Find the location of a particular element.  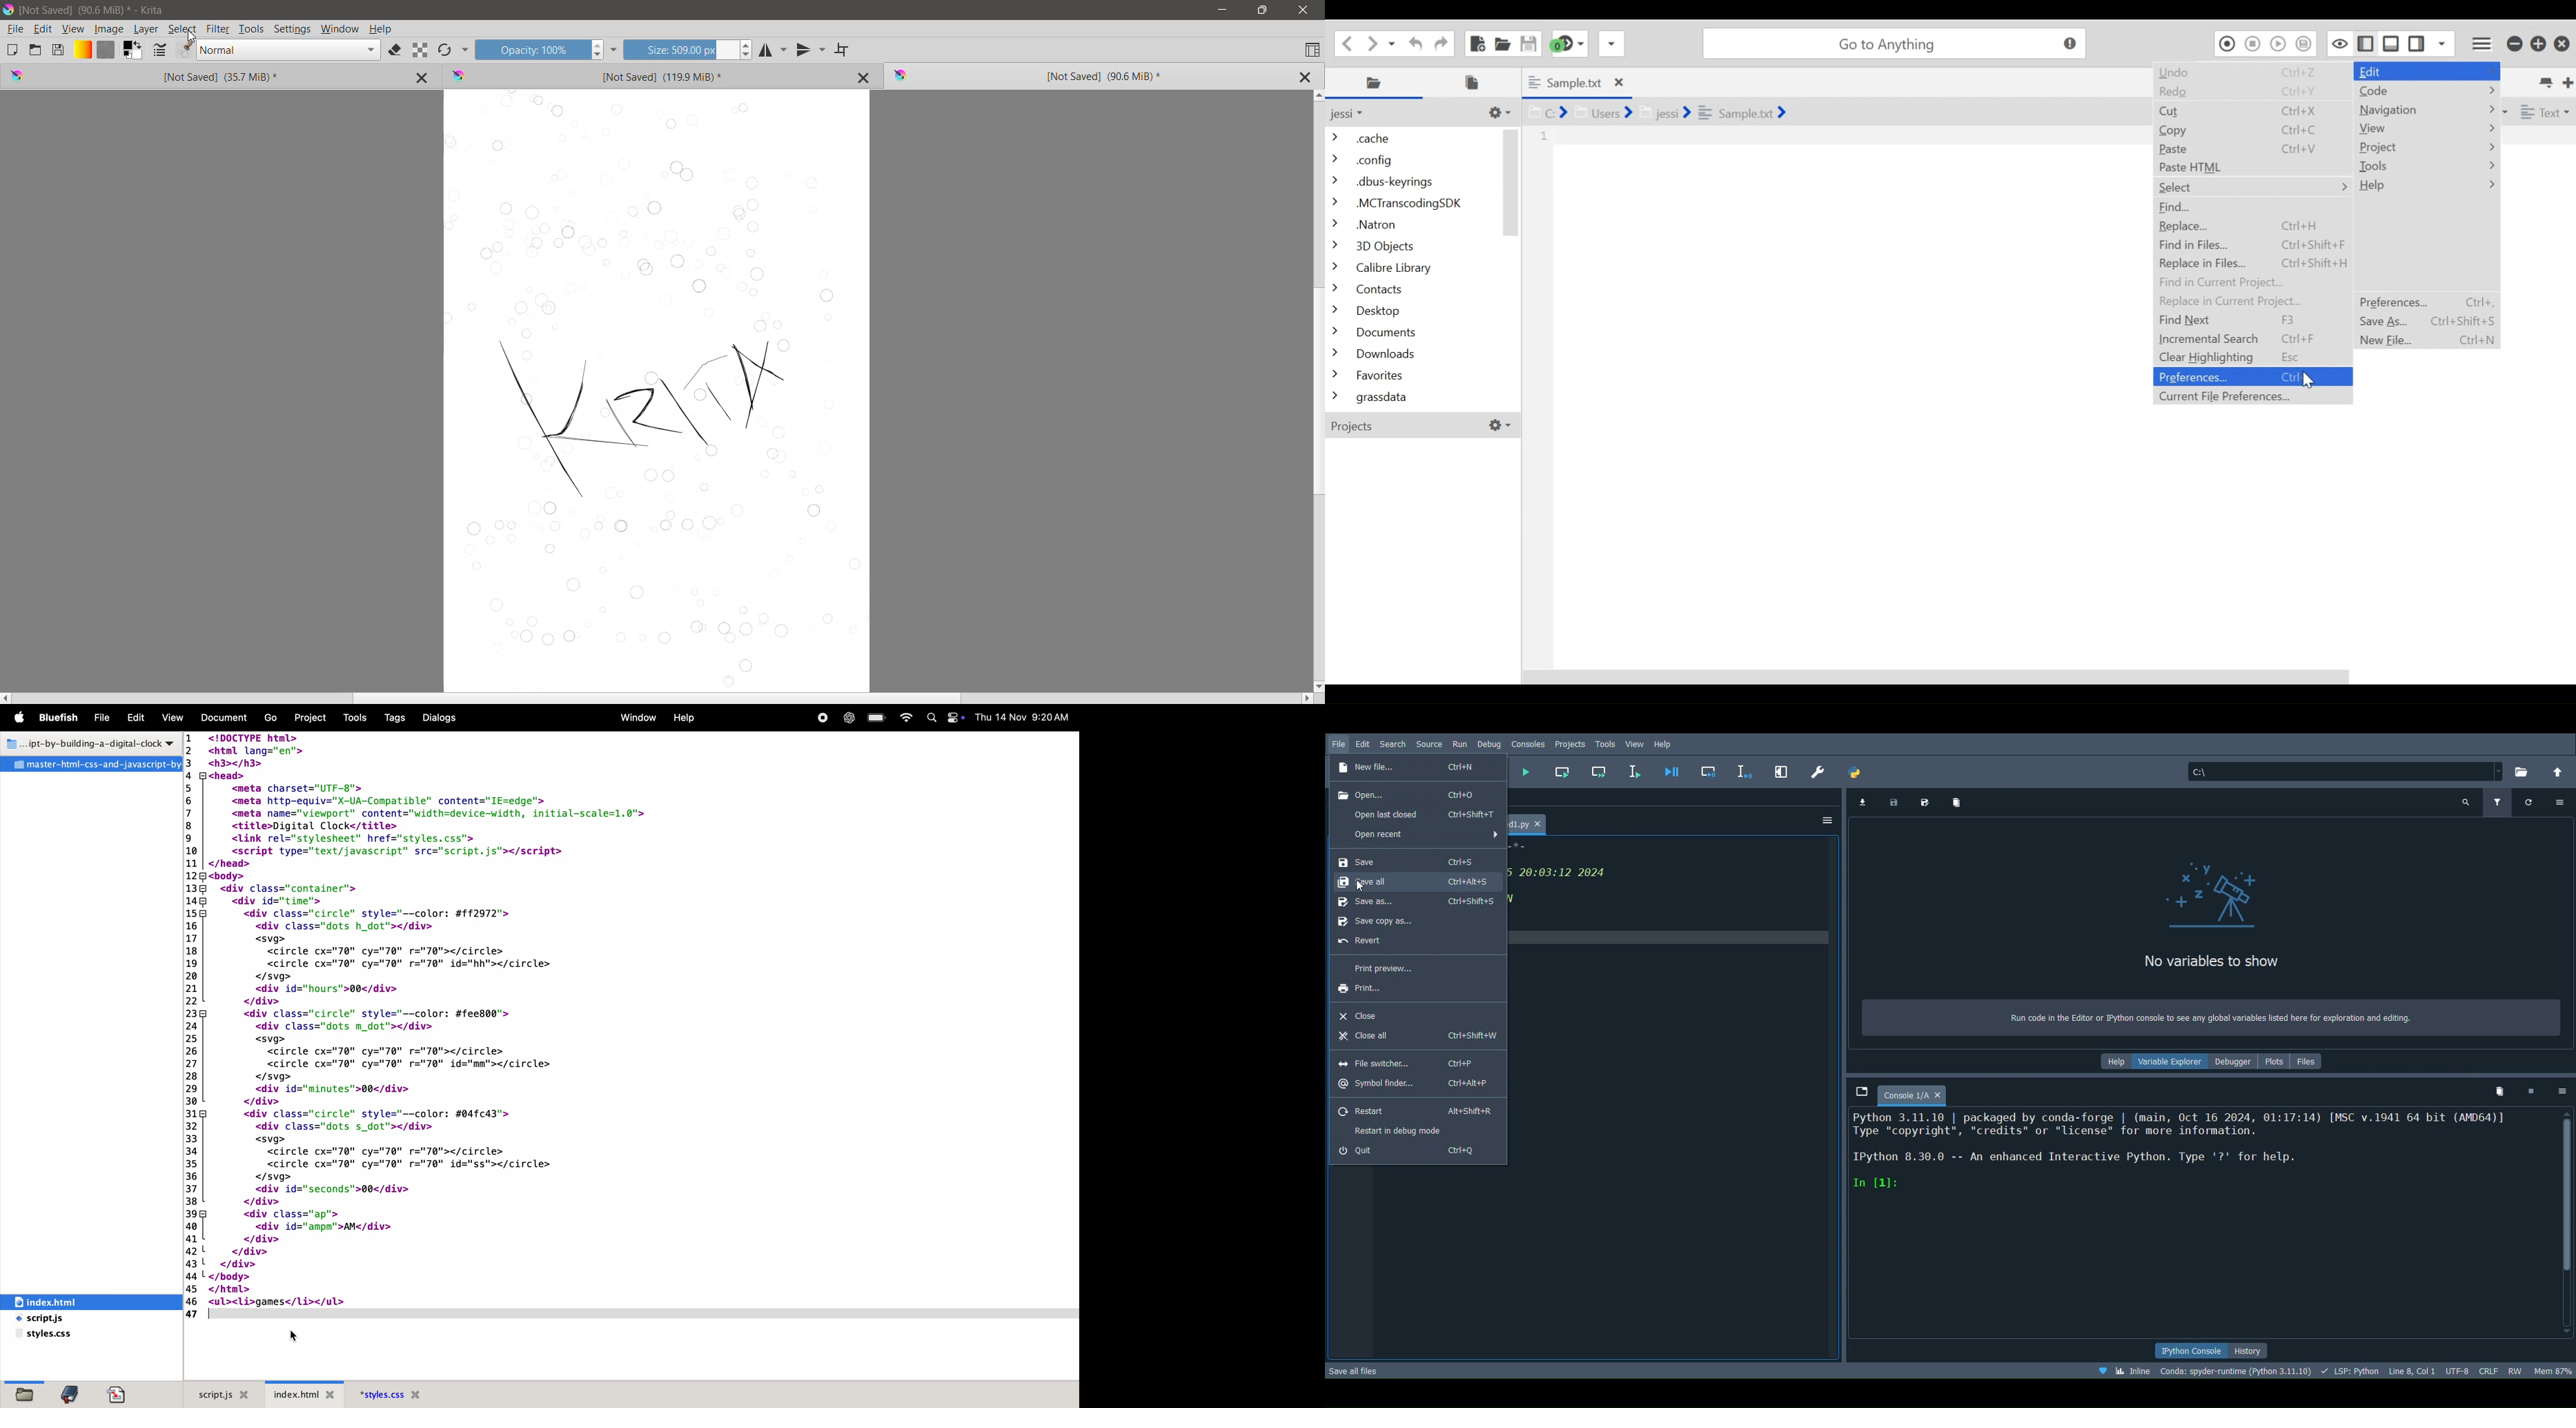

Debug selection or current line is located at coordinates (1745, 769).